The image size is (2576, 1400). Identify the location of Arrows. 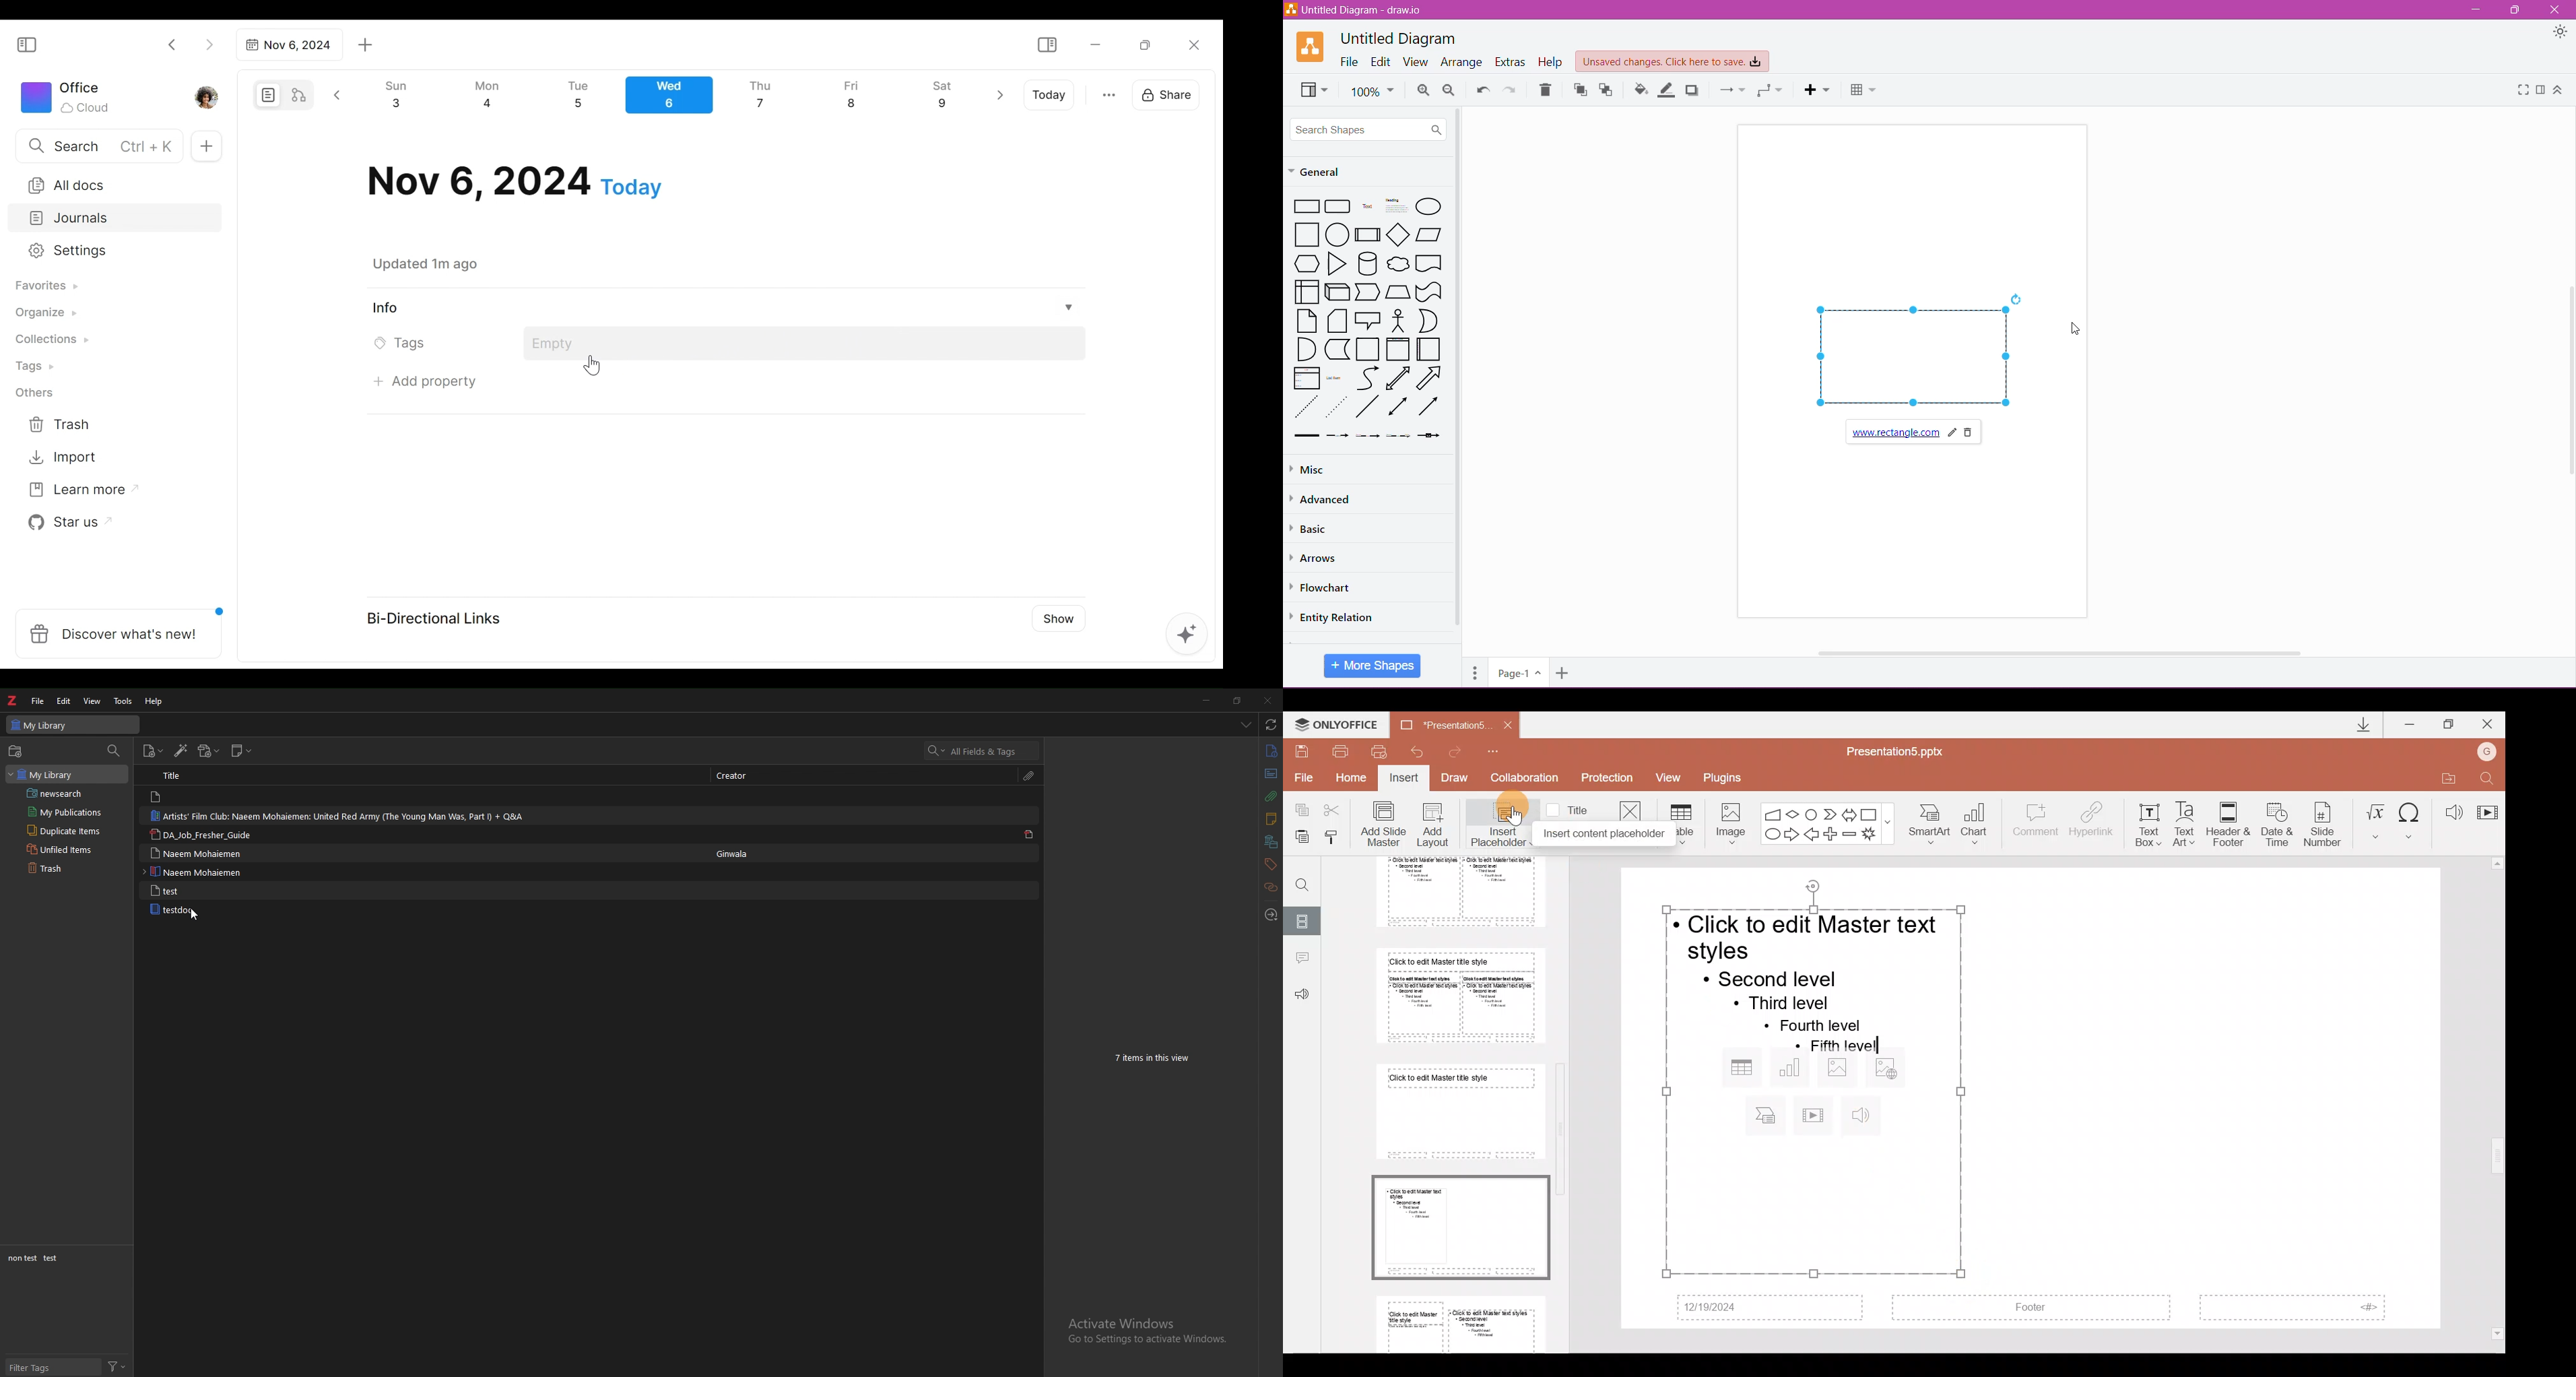
(1315, 556).